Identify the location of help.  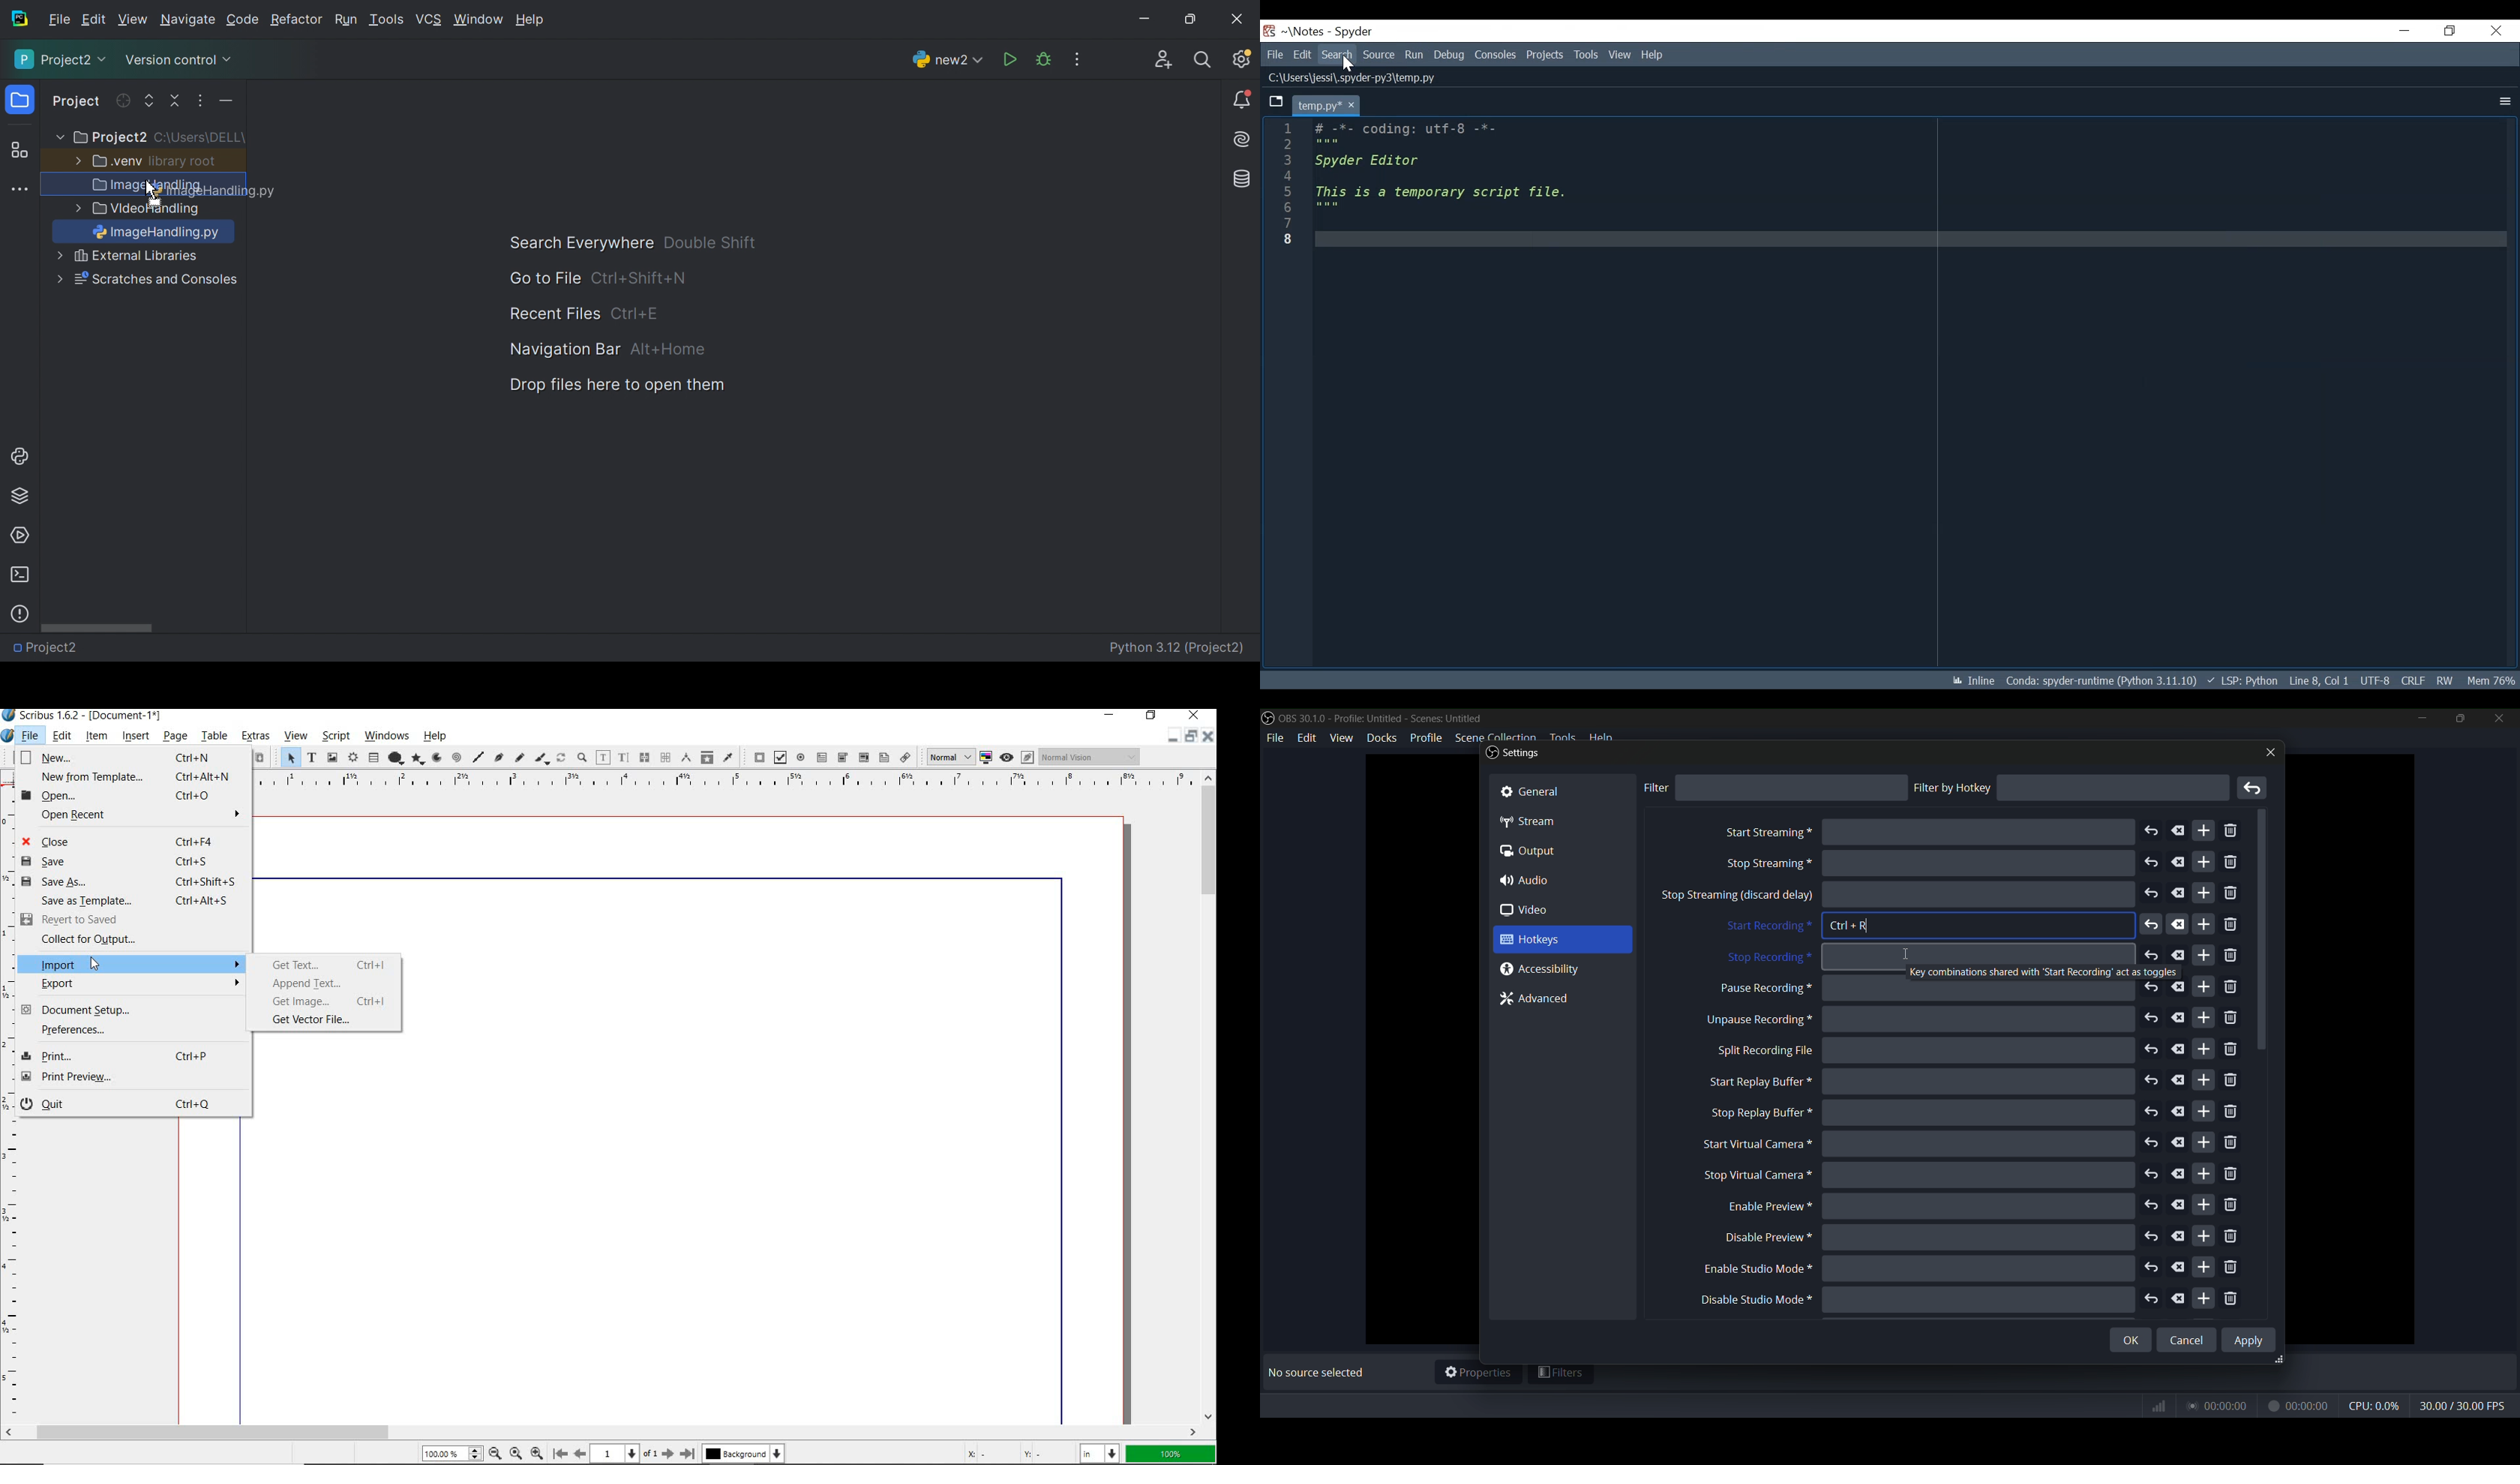
(435, 736).